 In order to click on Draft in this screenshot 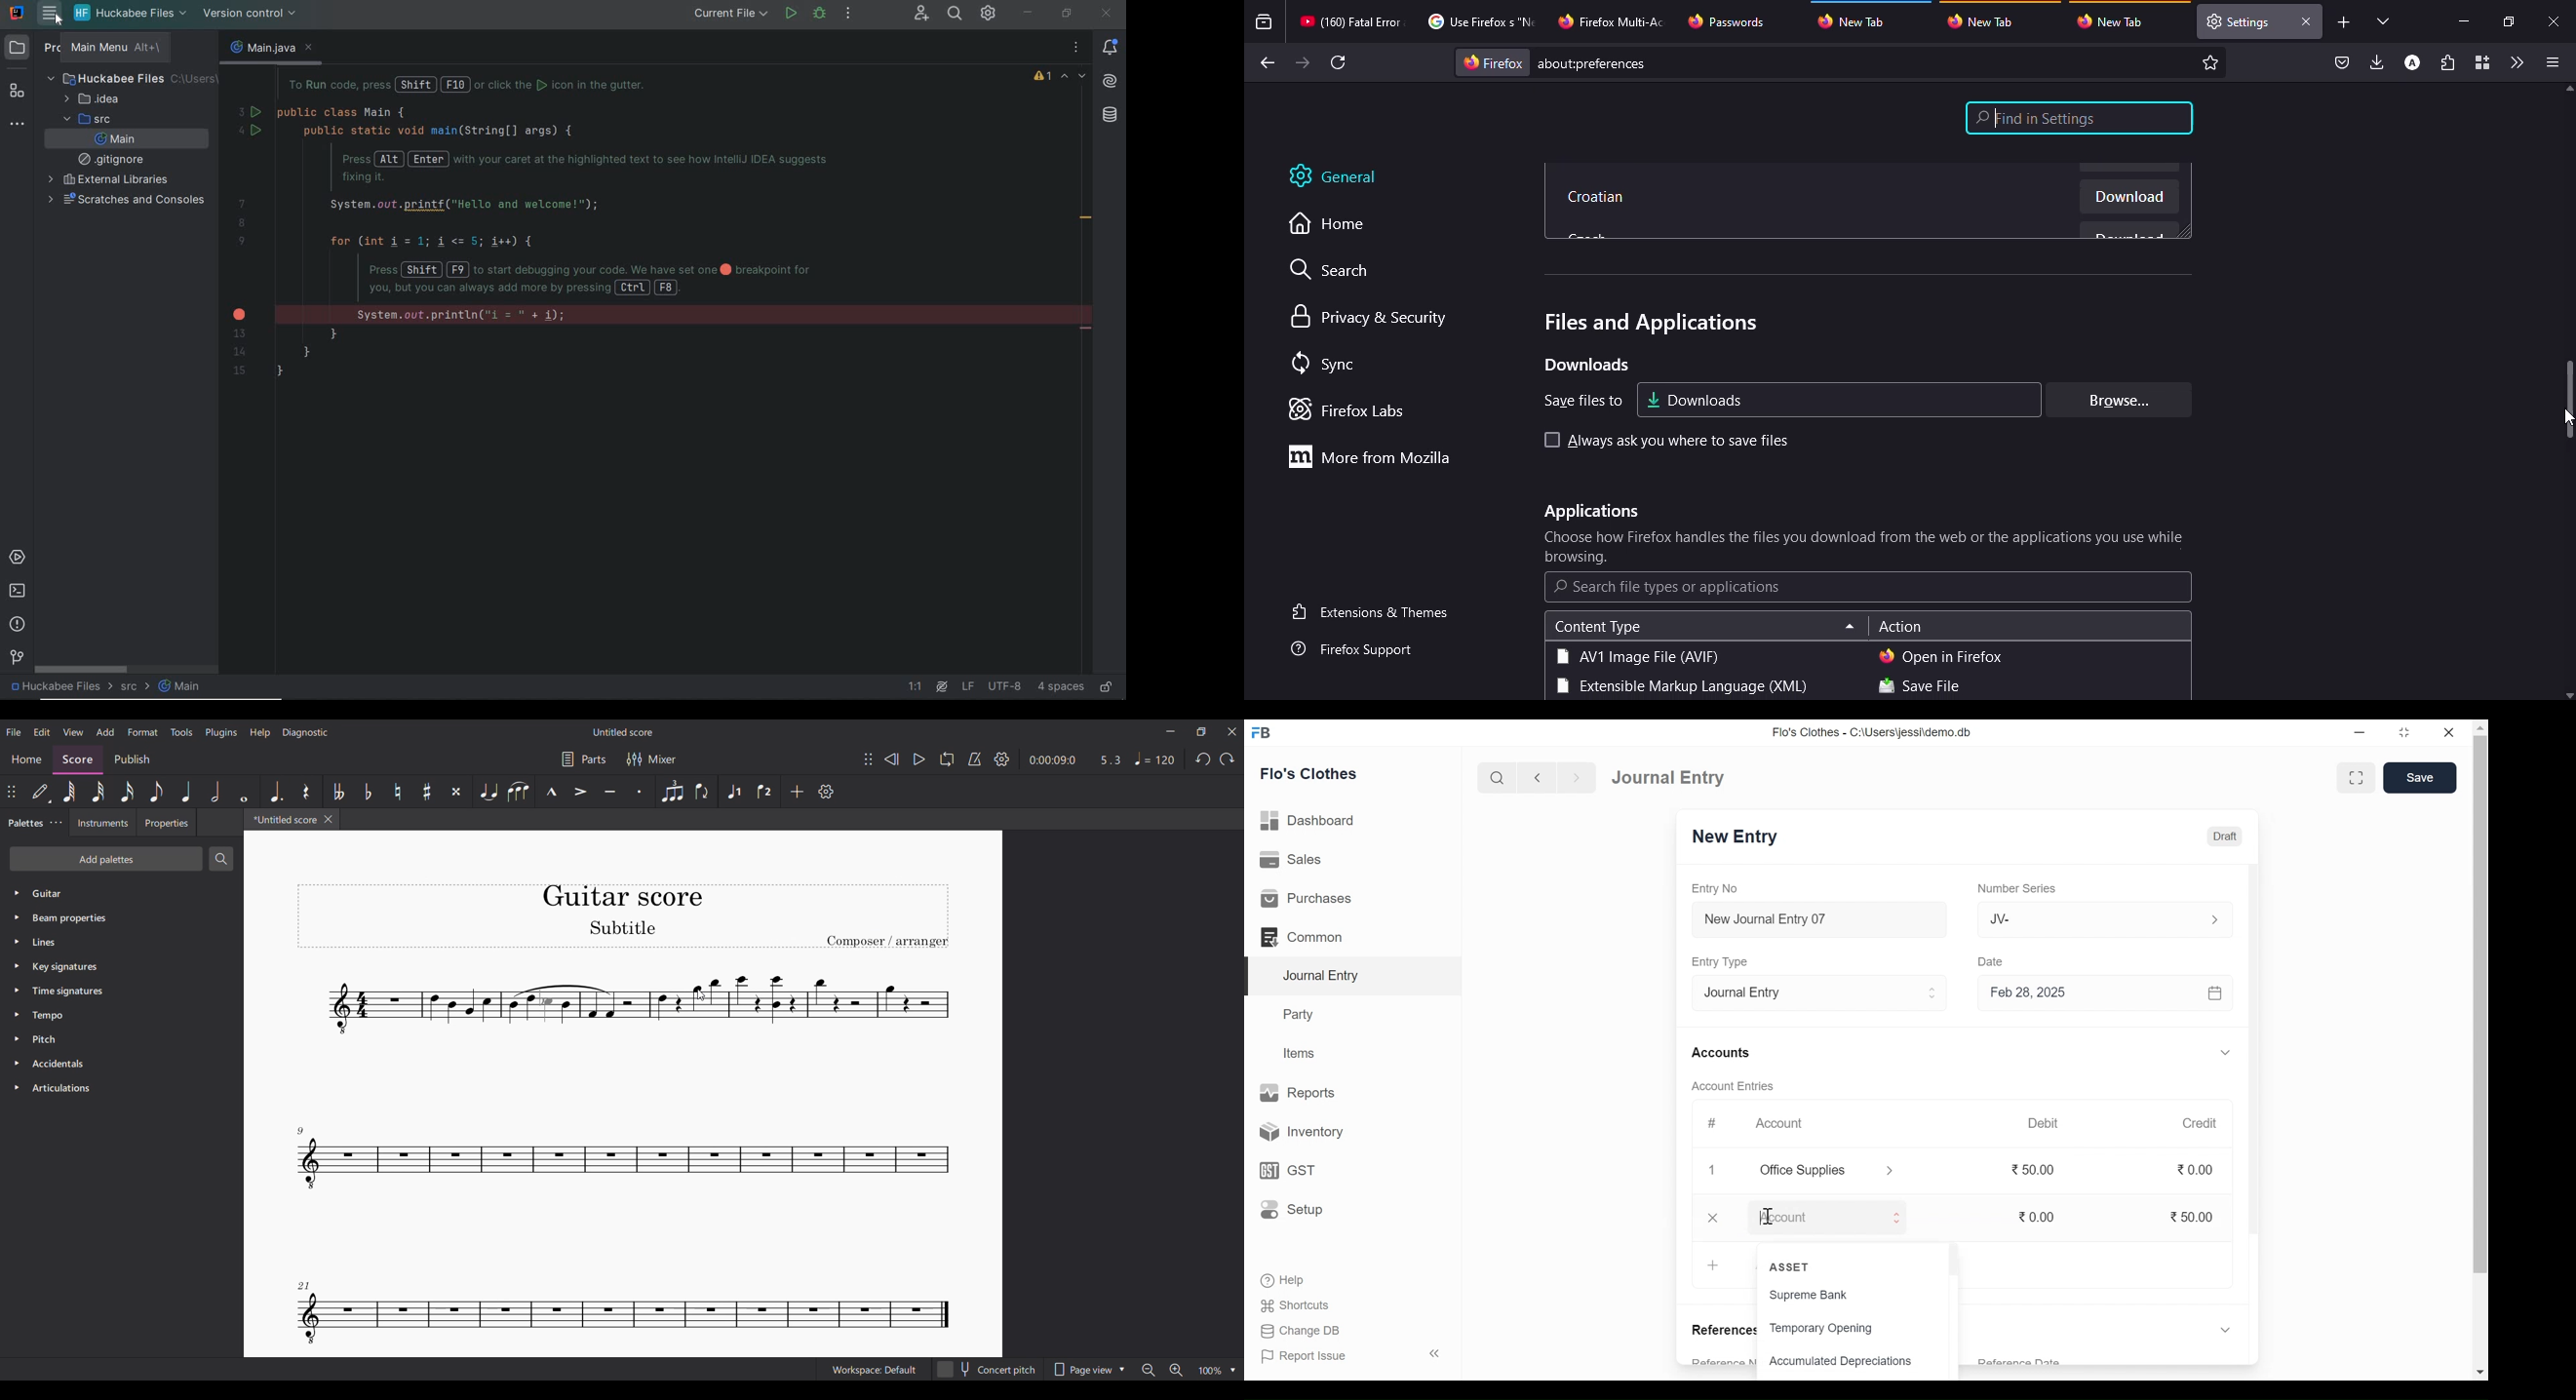, I will do `click(2227, 837)`.